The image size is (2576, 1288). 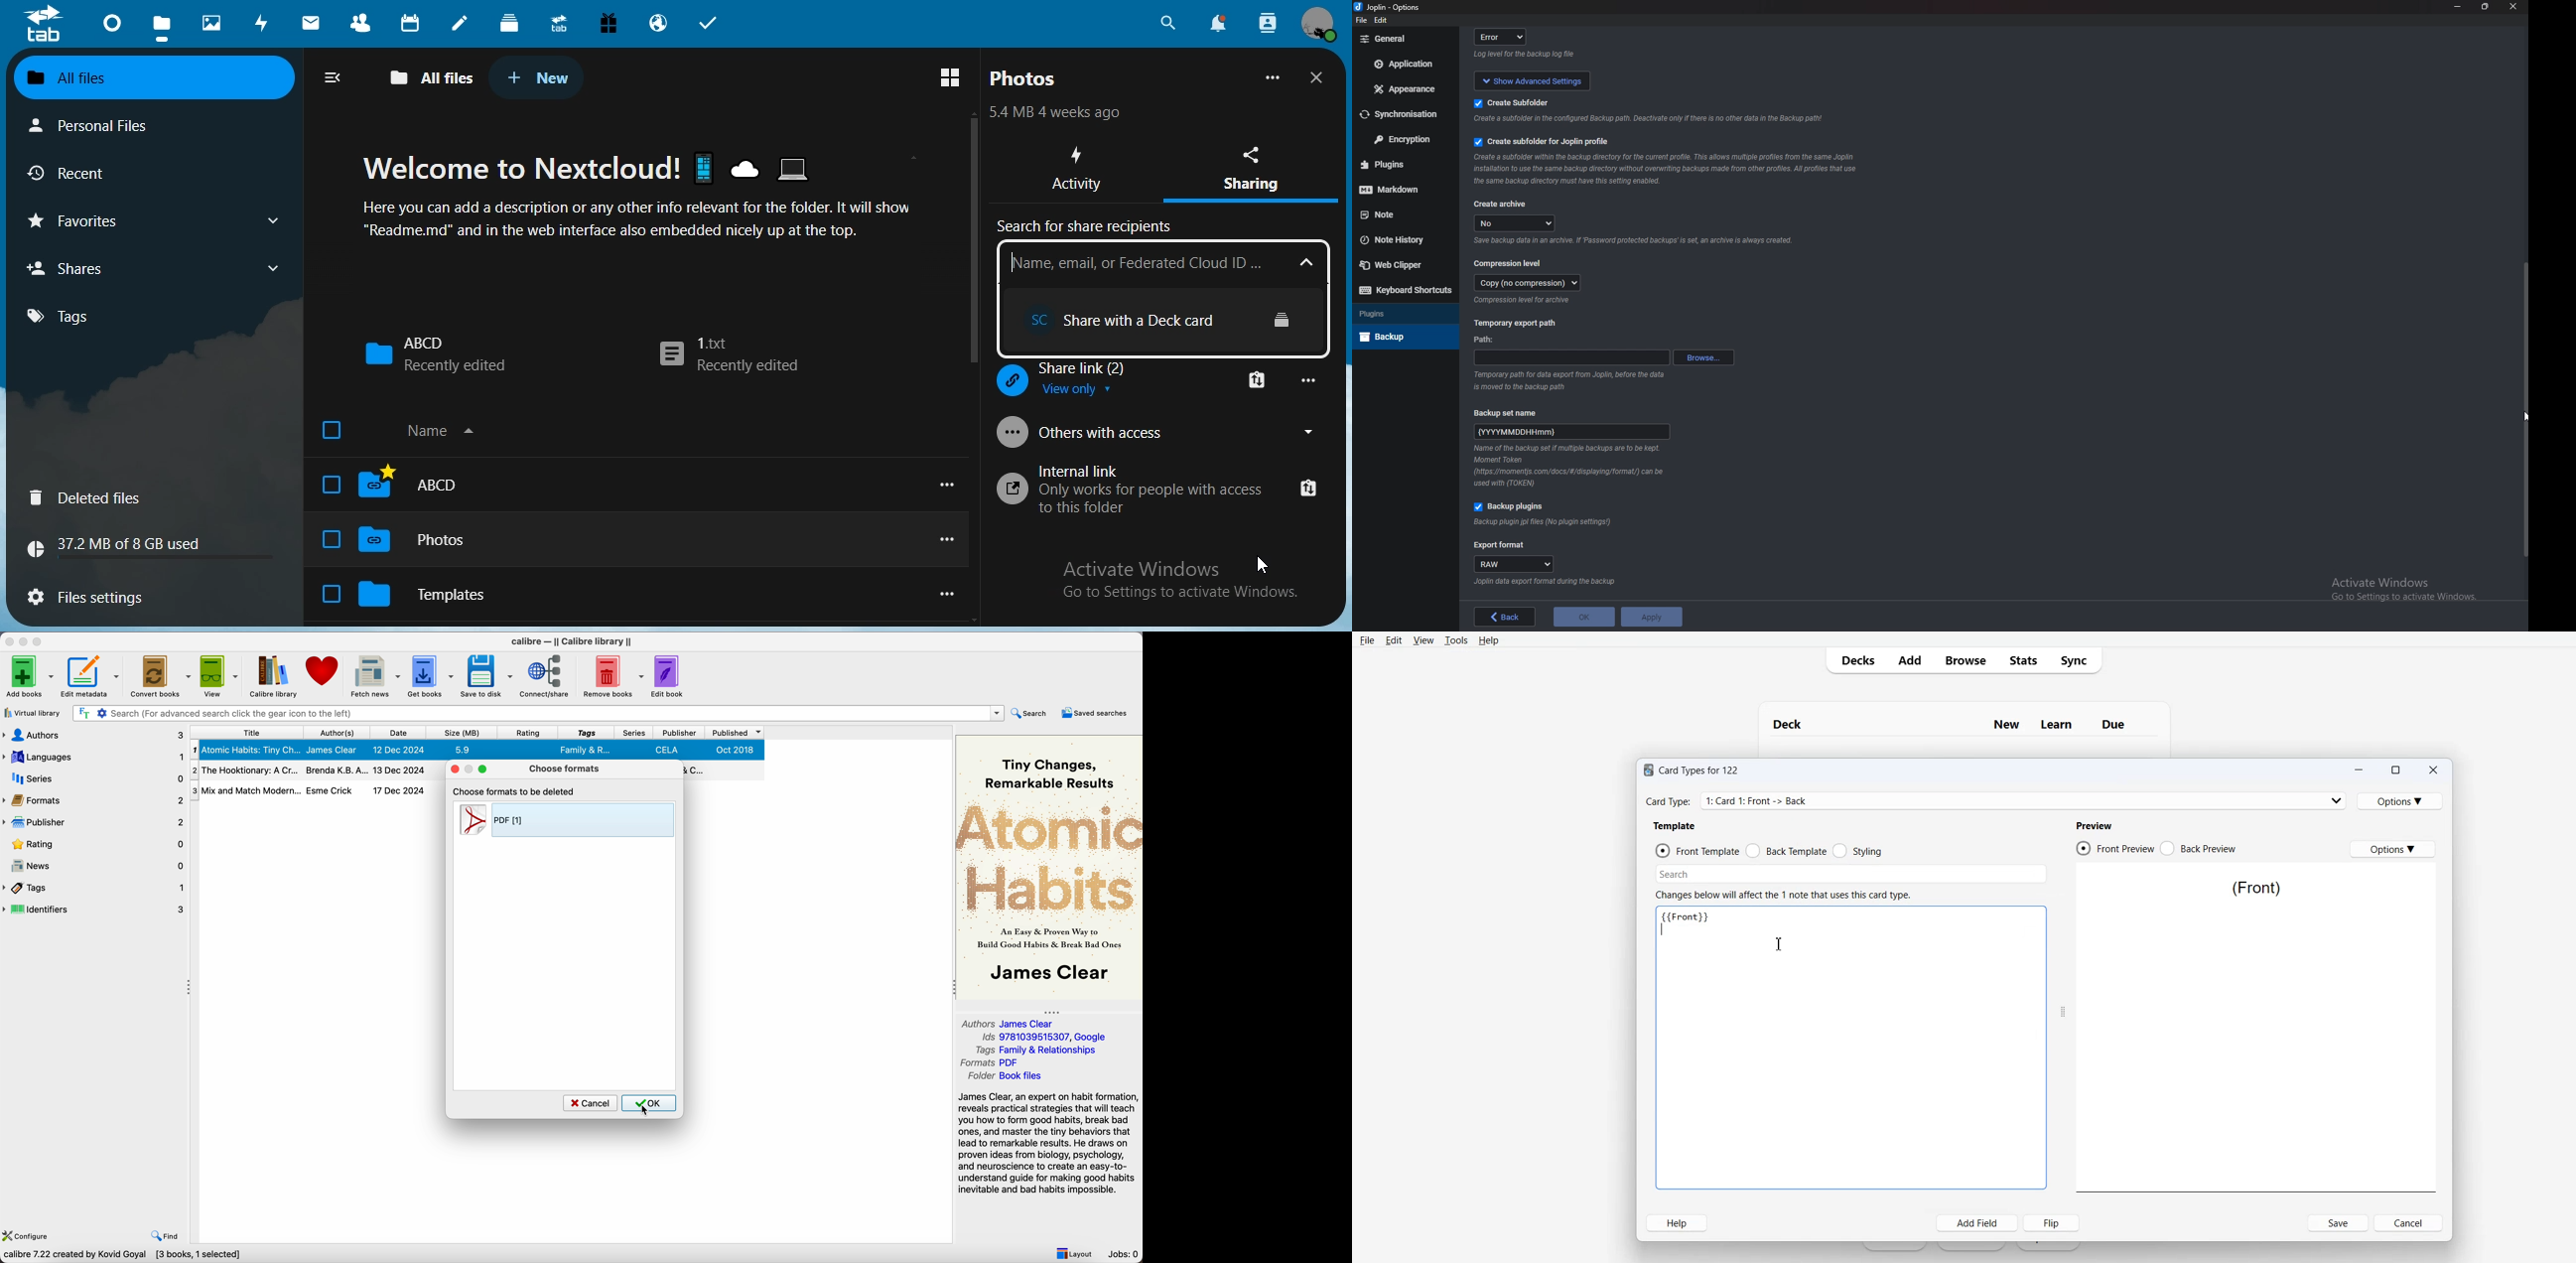 I want to click on 1.txt, so click(x=729, y=356).